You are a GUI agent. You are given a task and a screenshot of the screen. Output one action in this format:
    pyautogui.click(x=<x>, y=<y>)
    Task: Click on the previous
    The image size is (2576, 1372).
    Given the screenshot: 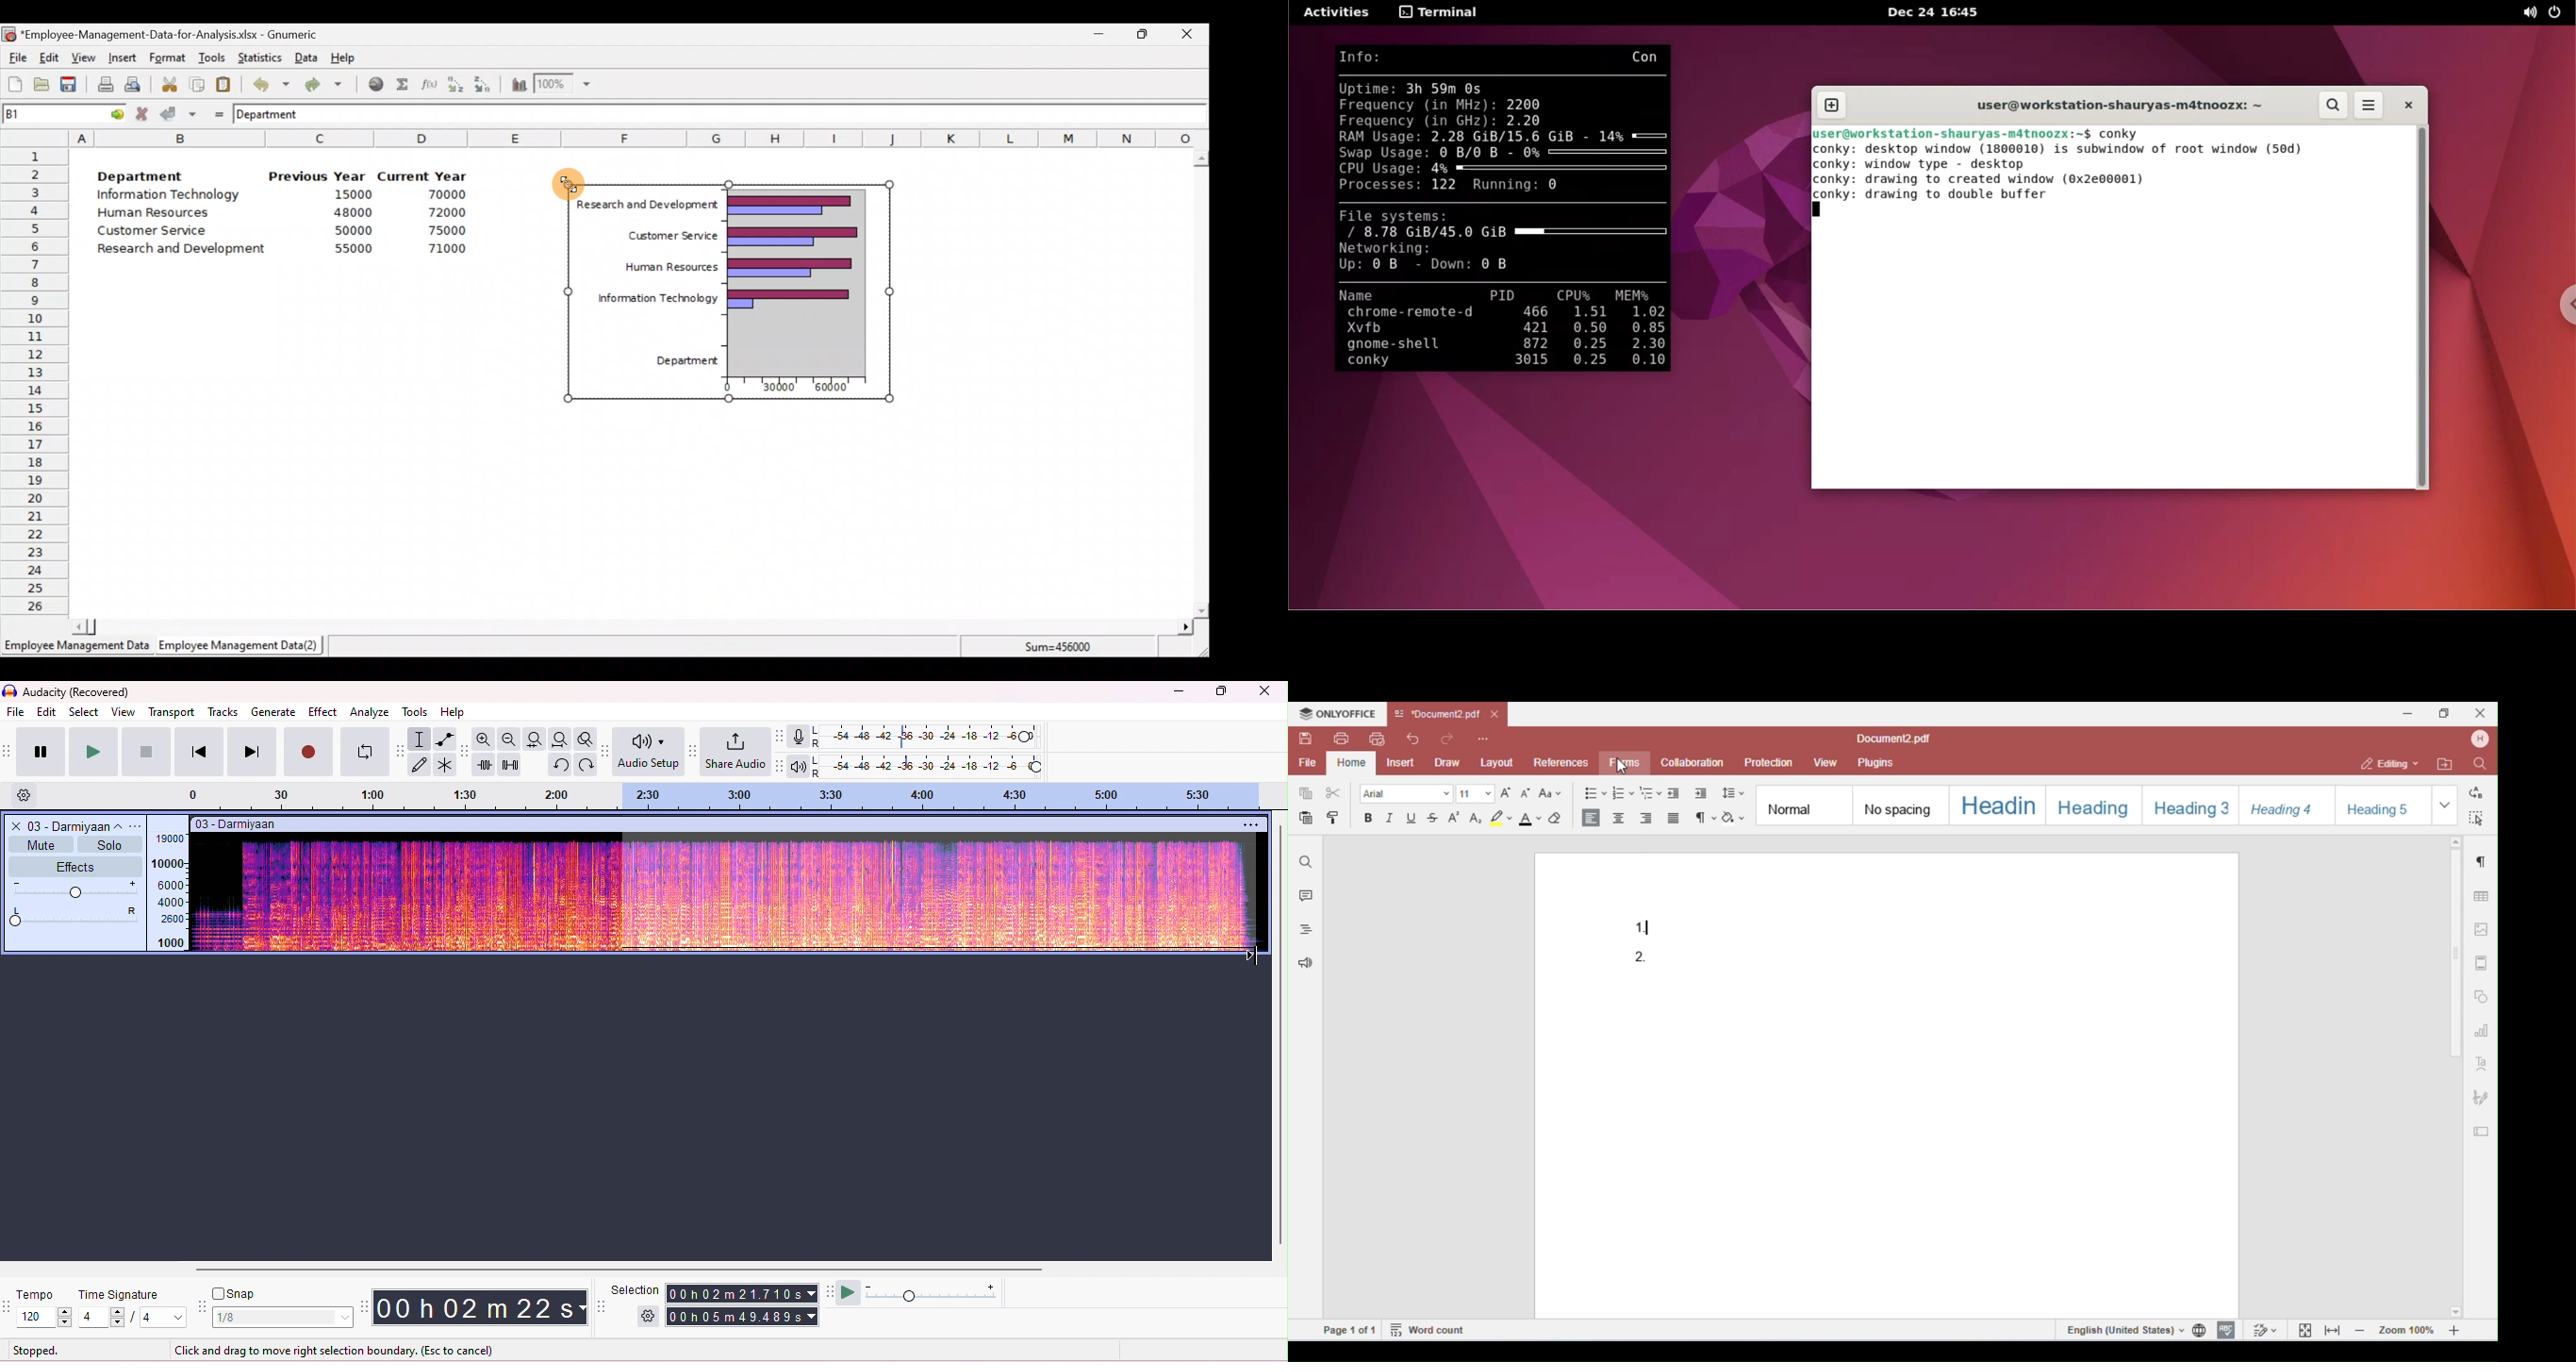 What is the action you would take?
    pyautogui.click(x=198, y=752)
    